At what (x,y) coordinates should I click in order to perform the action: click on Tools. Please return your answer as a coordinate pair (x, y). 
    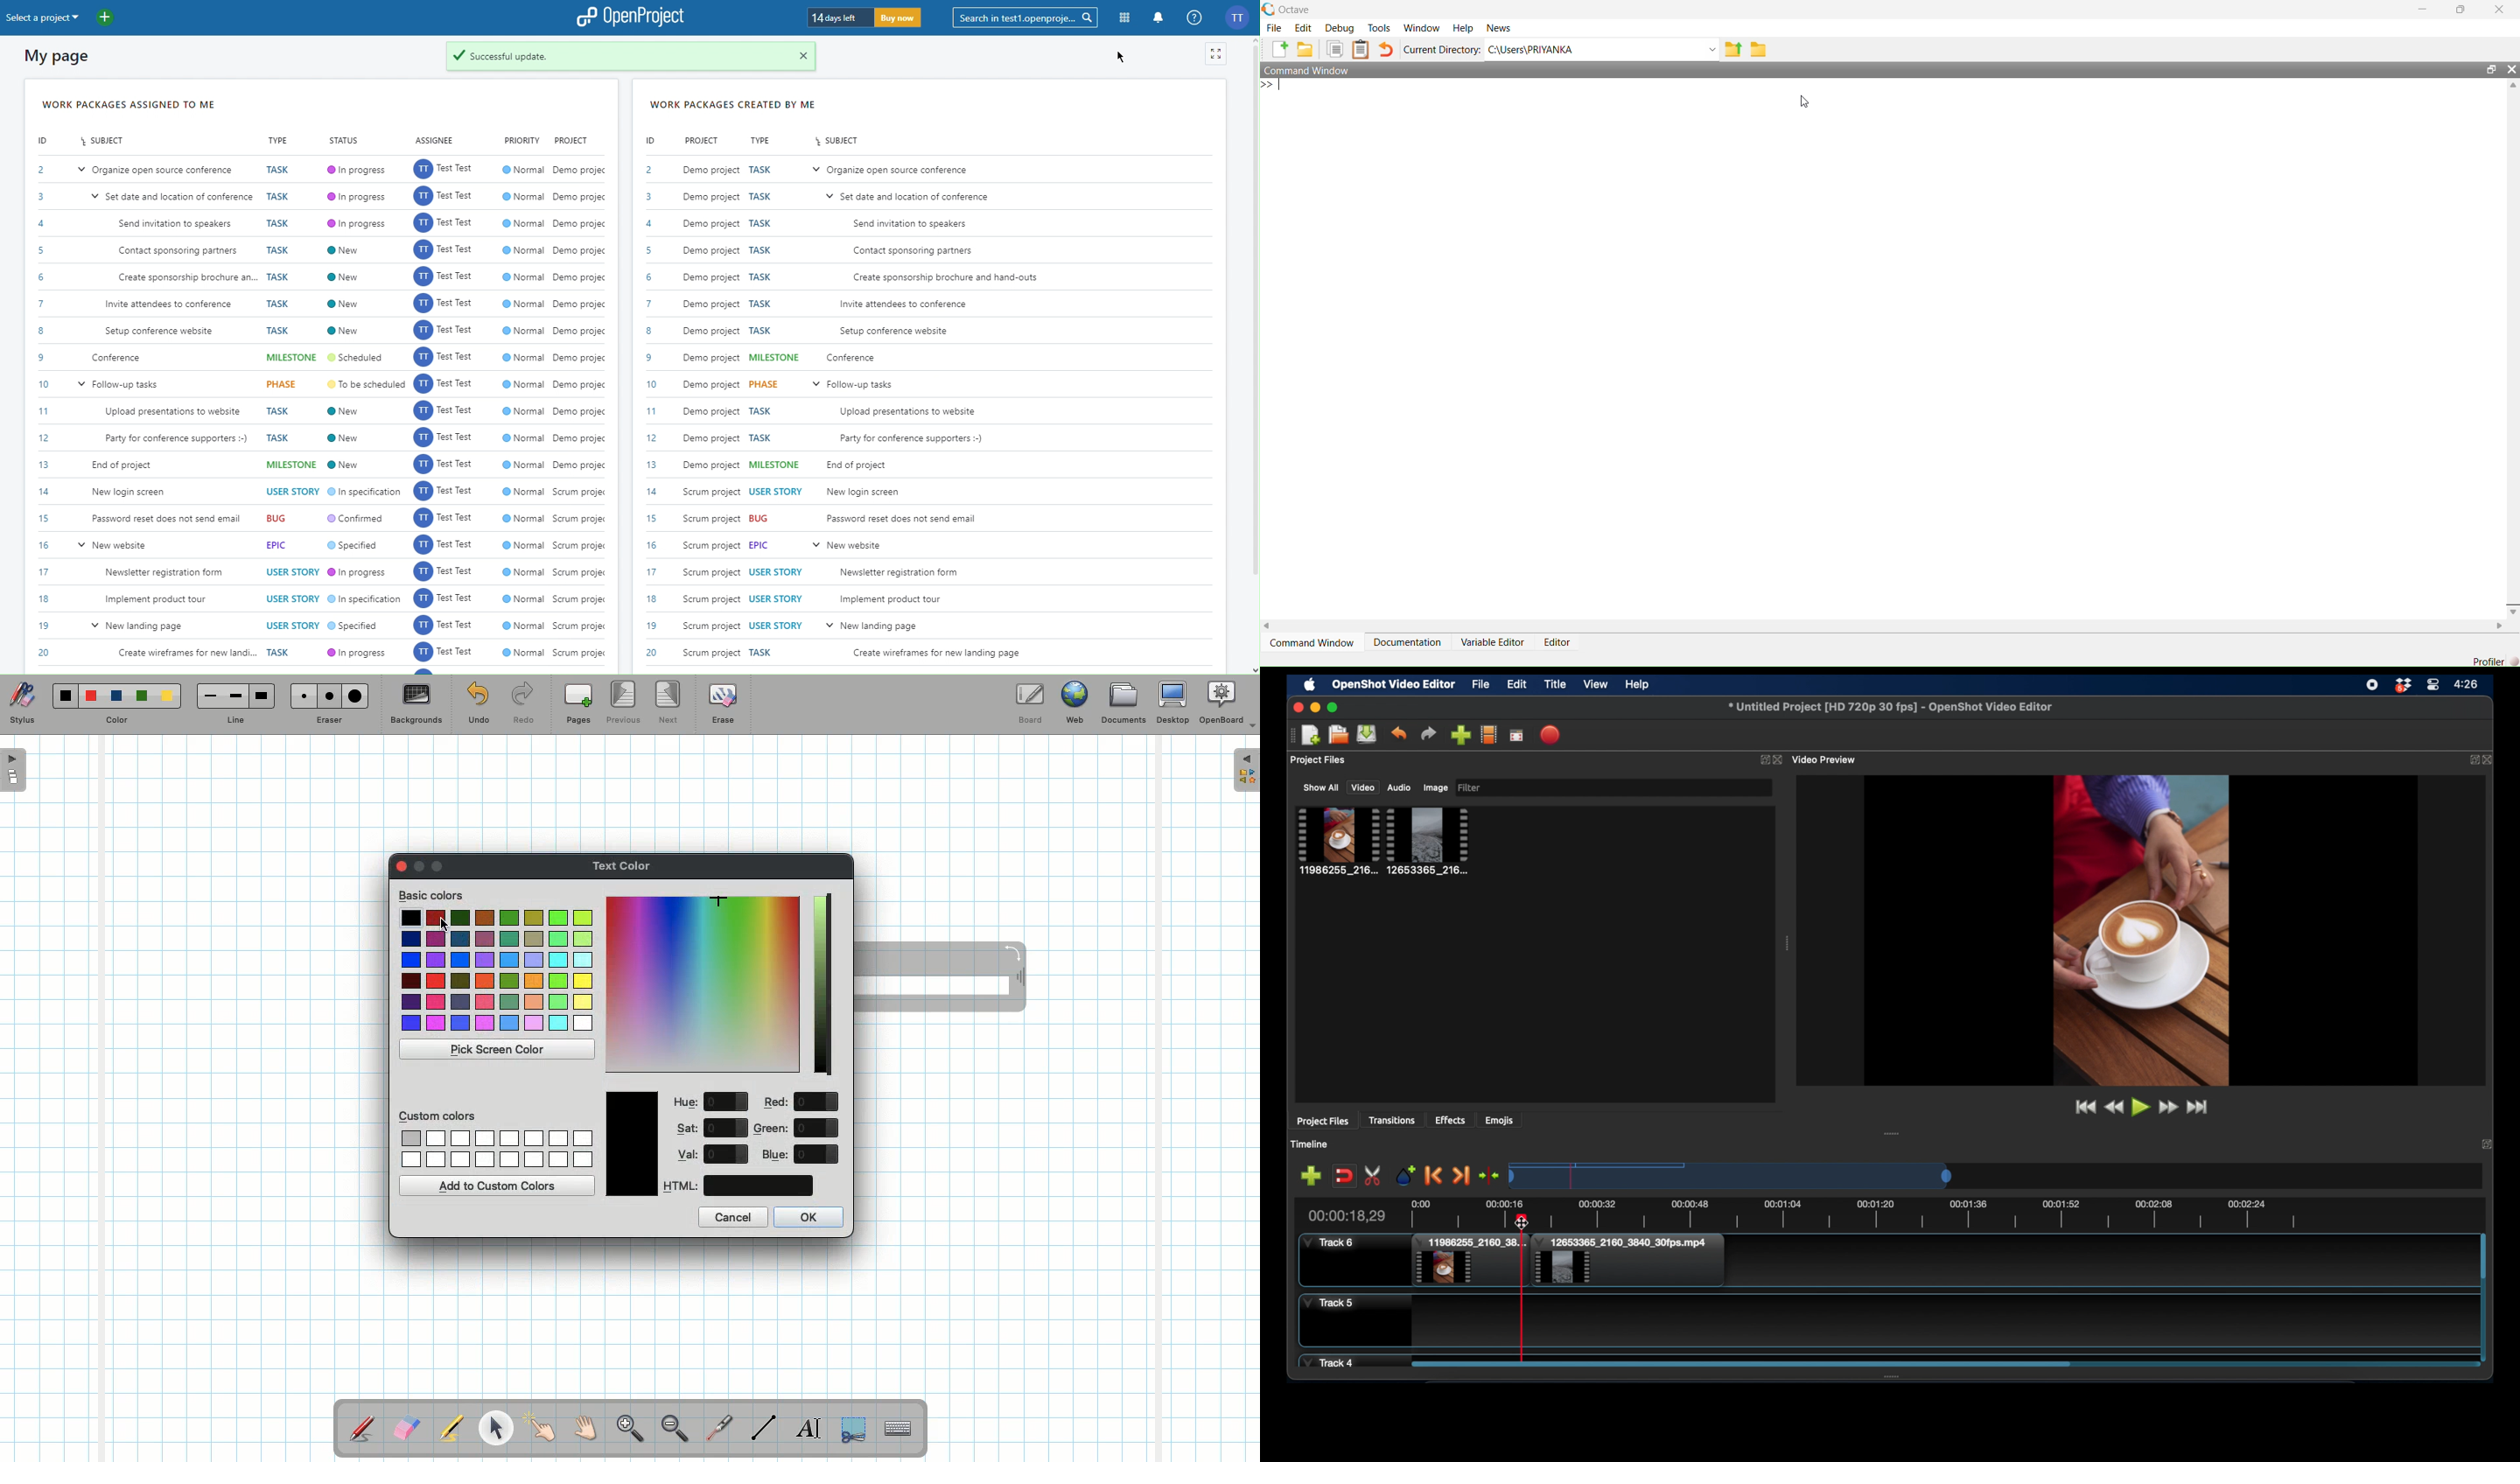
    Looking at the image, I should click on (1381, 28).